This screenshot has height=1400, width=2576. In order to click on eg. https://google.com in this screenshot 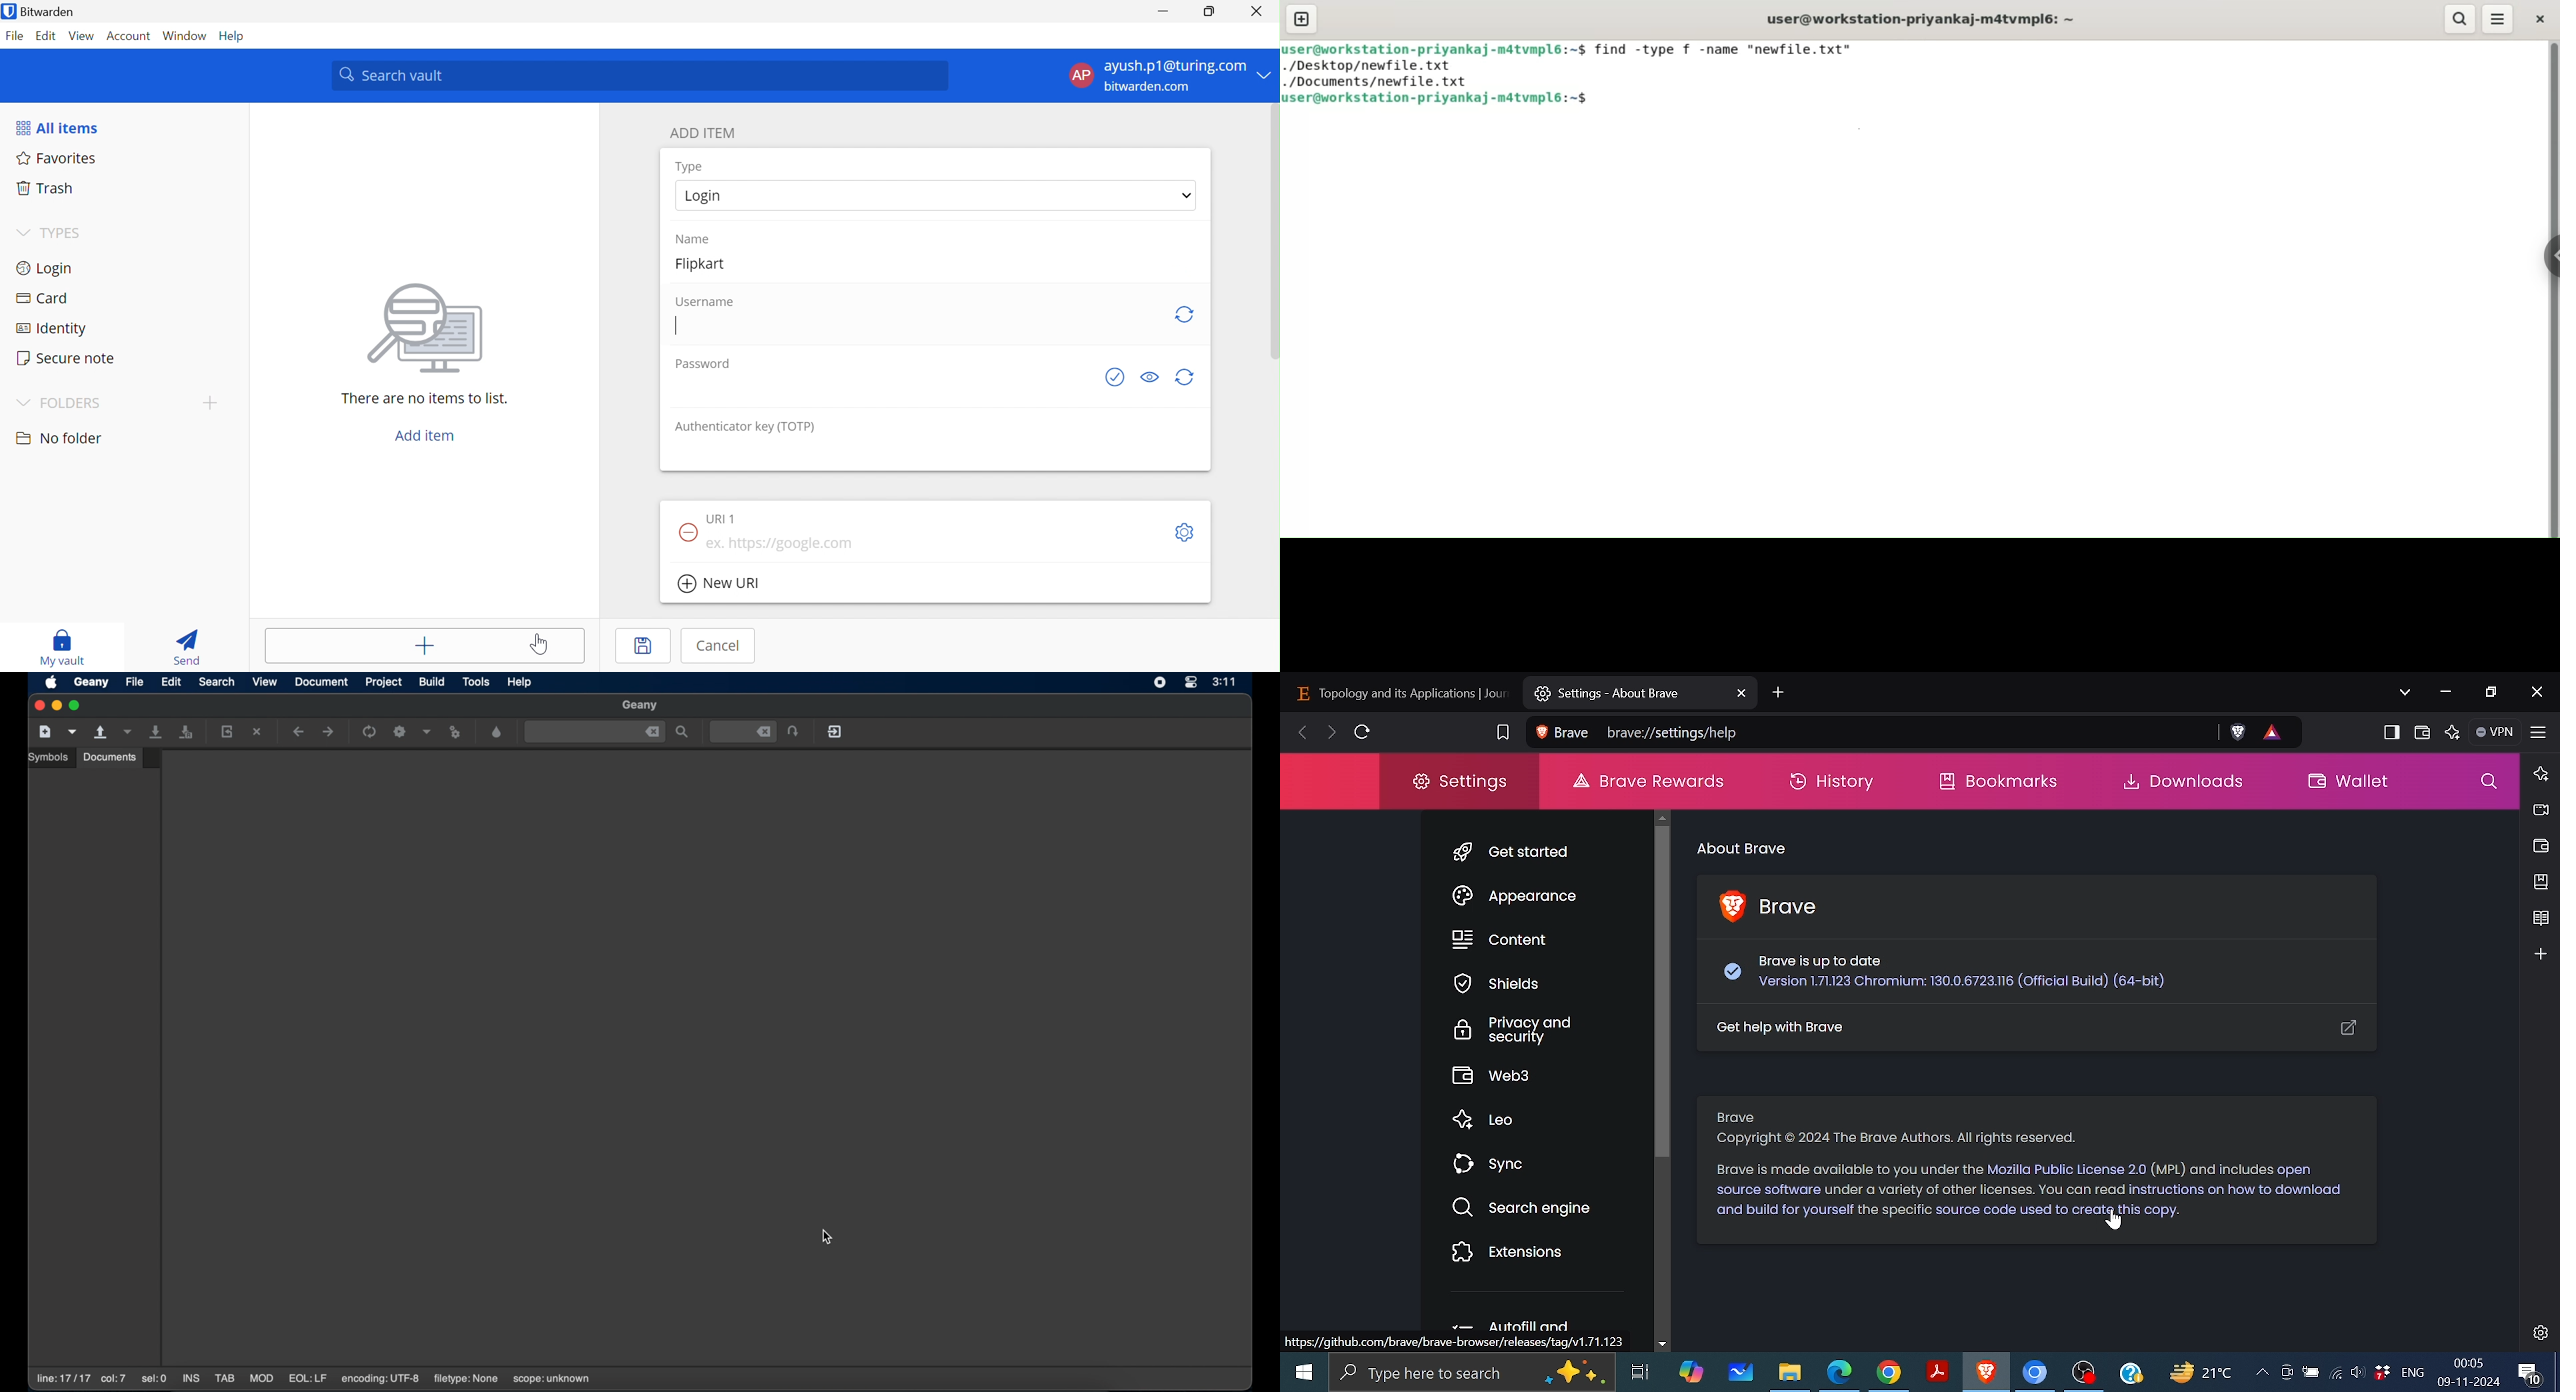, I will do `click(780, 545)`.